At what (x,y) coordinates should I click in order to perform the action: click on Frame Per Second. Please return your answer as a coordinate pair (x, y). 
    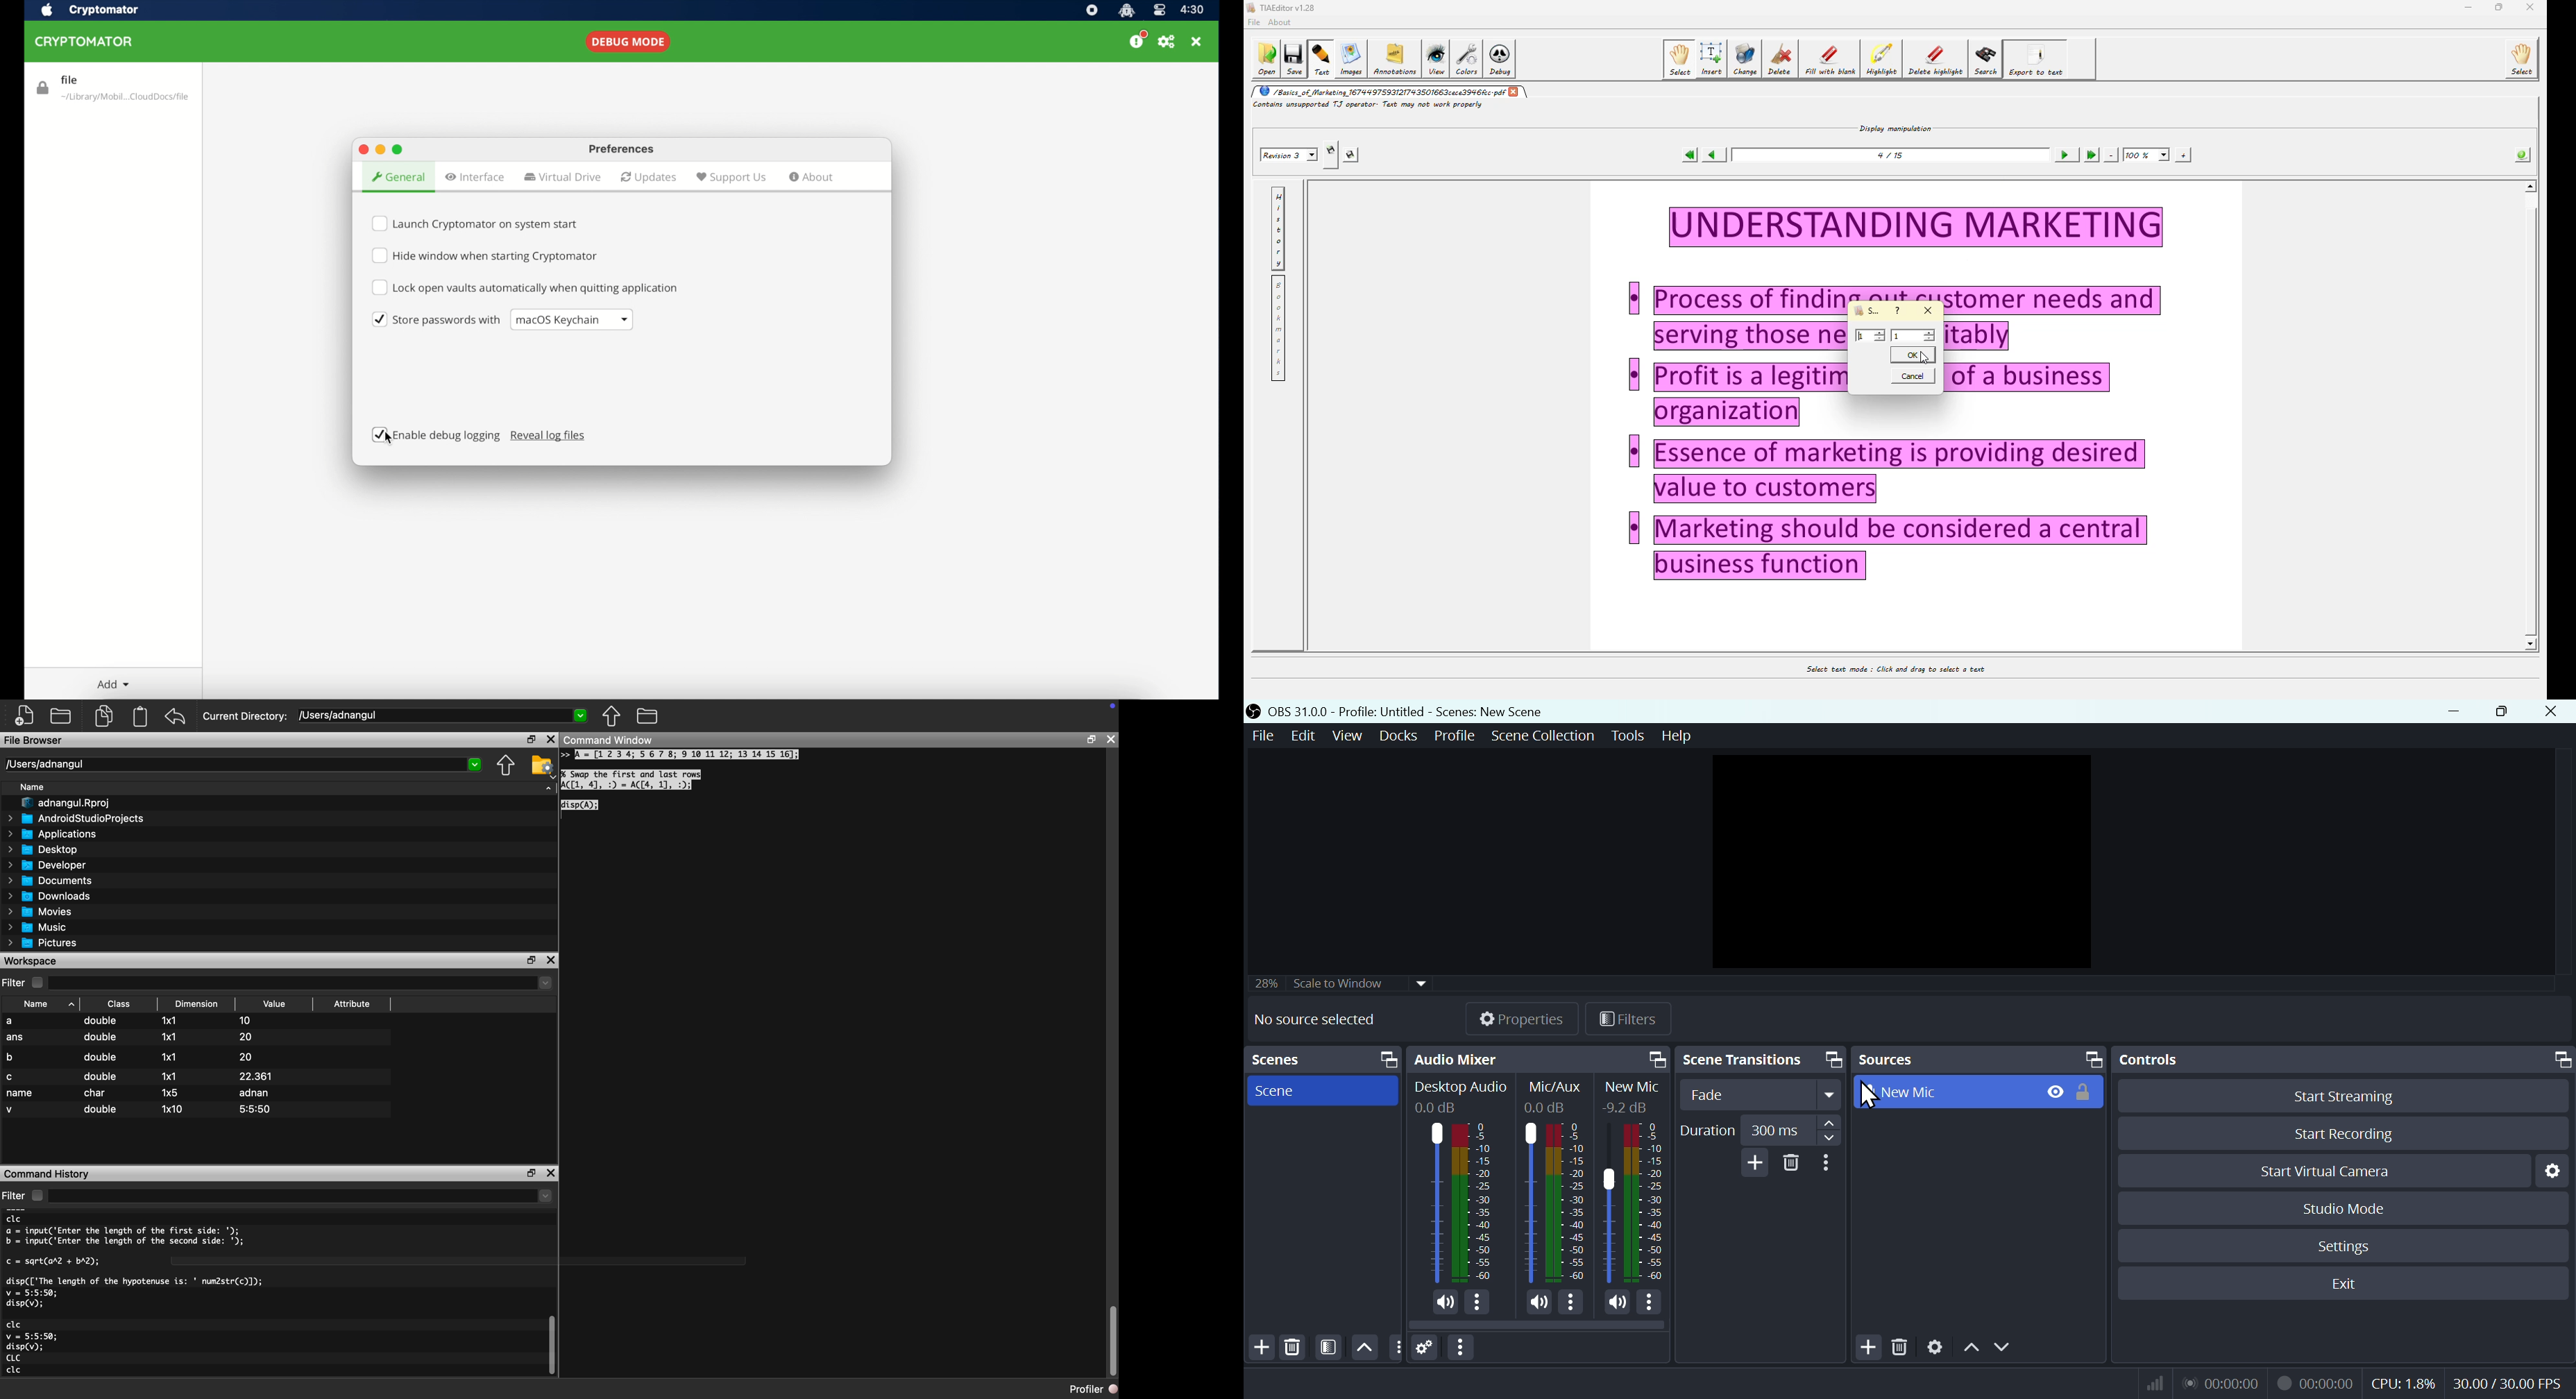
    Looking at the image, I should click on (2508, 1384).